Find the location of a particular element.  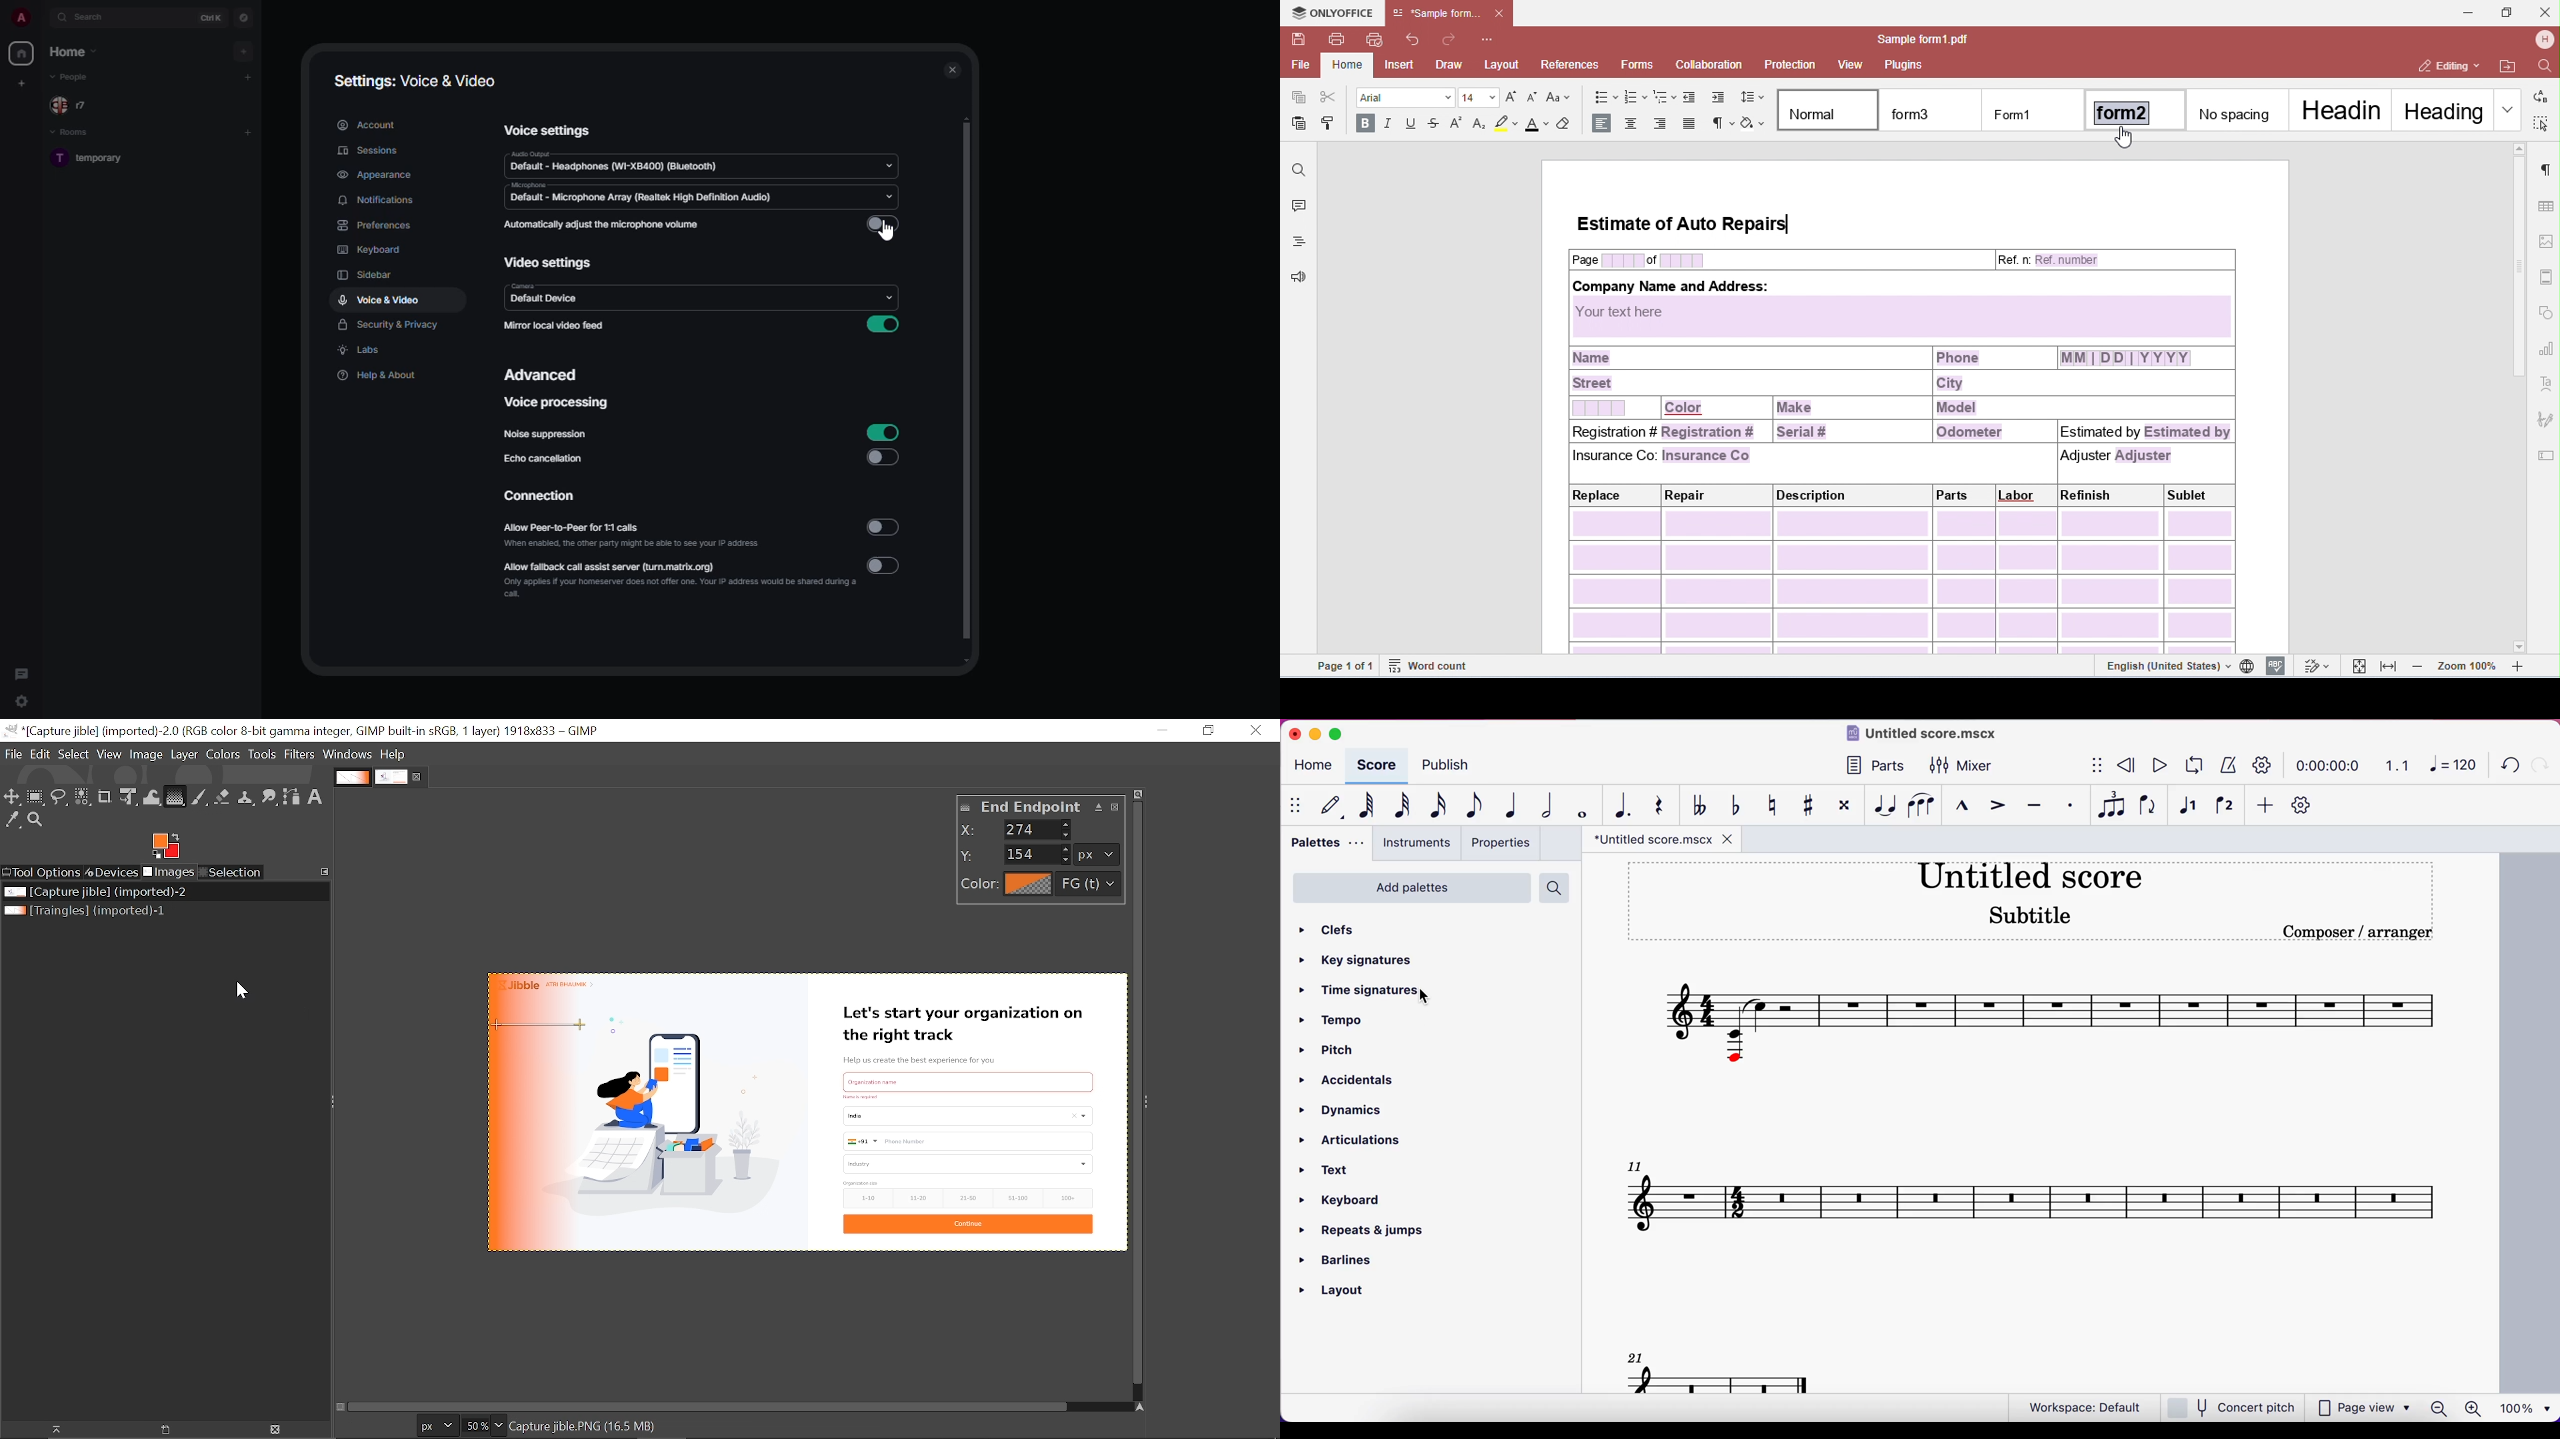

slur is located at coordinates (1919, 804).